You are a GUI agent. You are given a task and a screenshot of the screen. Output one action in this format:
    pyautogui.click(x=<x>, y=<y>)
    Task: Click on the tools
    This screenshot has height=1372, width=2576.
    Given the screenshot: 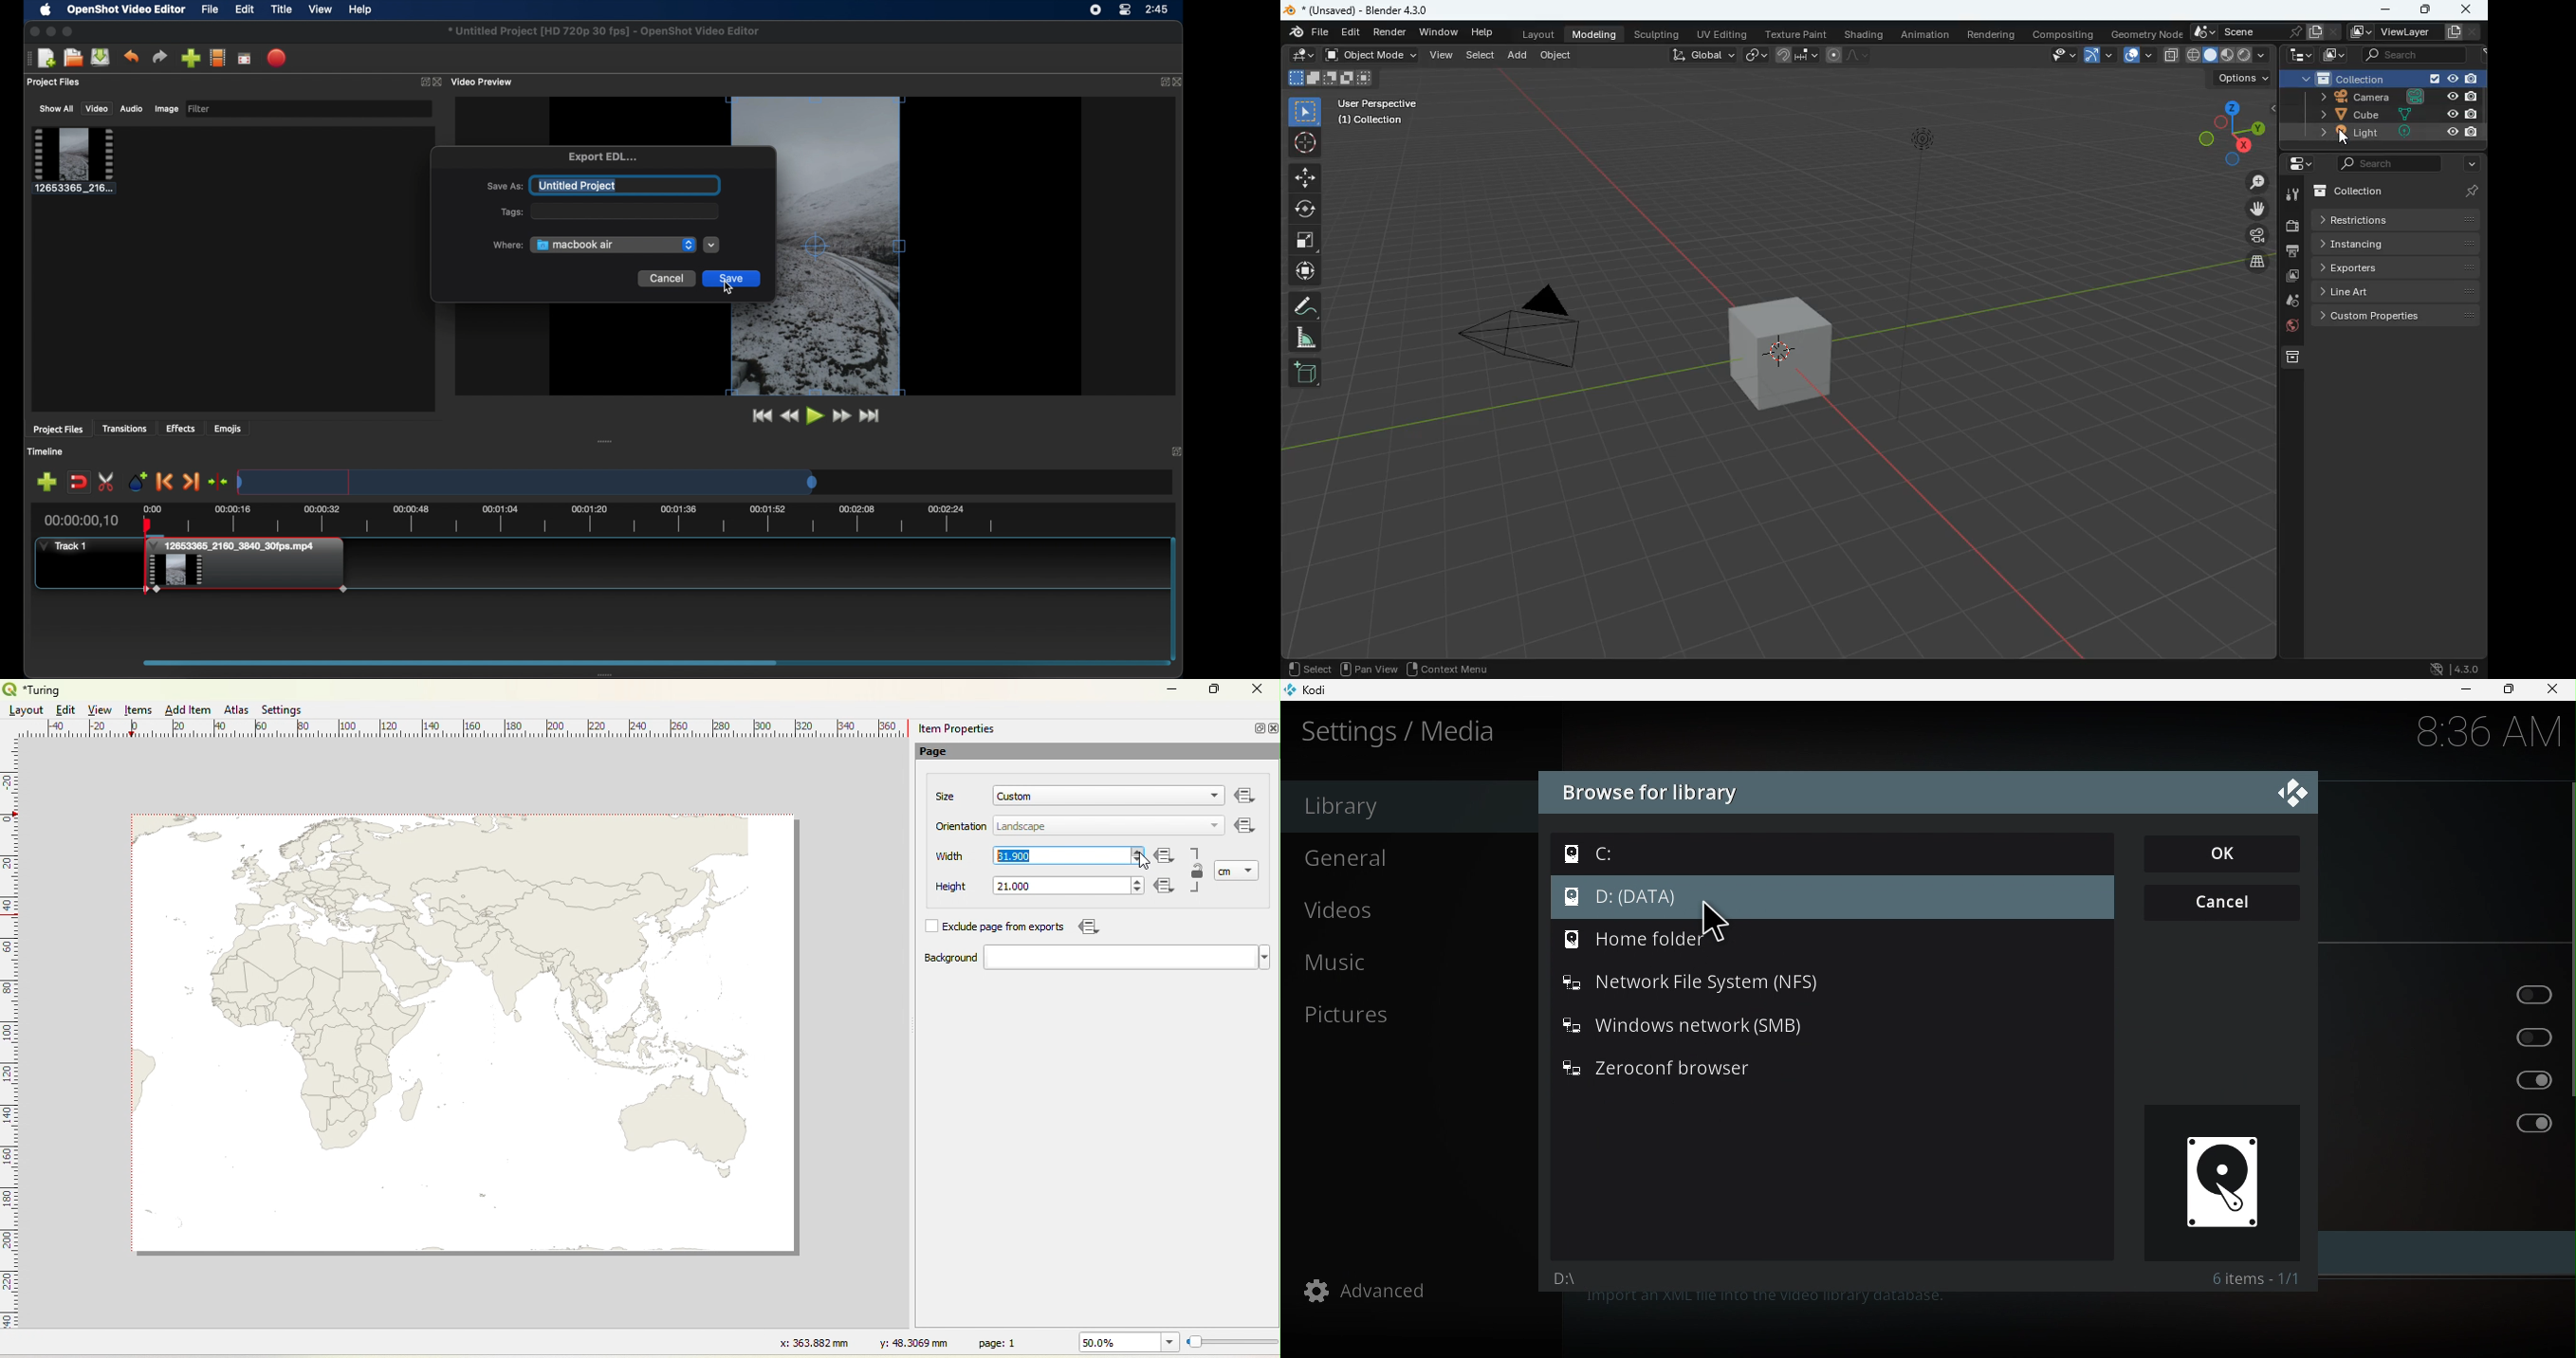 What is the action you would take?
    pyautogui.click(x=2292, y=195)
    